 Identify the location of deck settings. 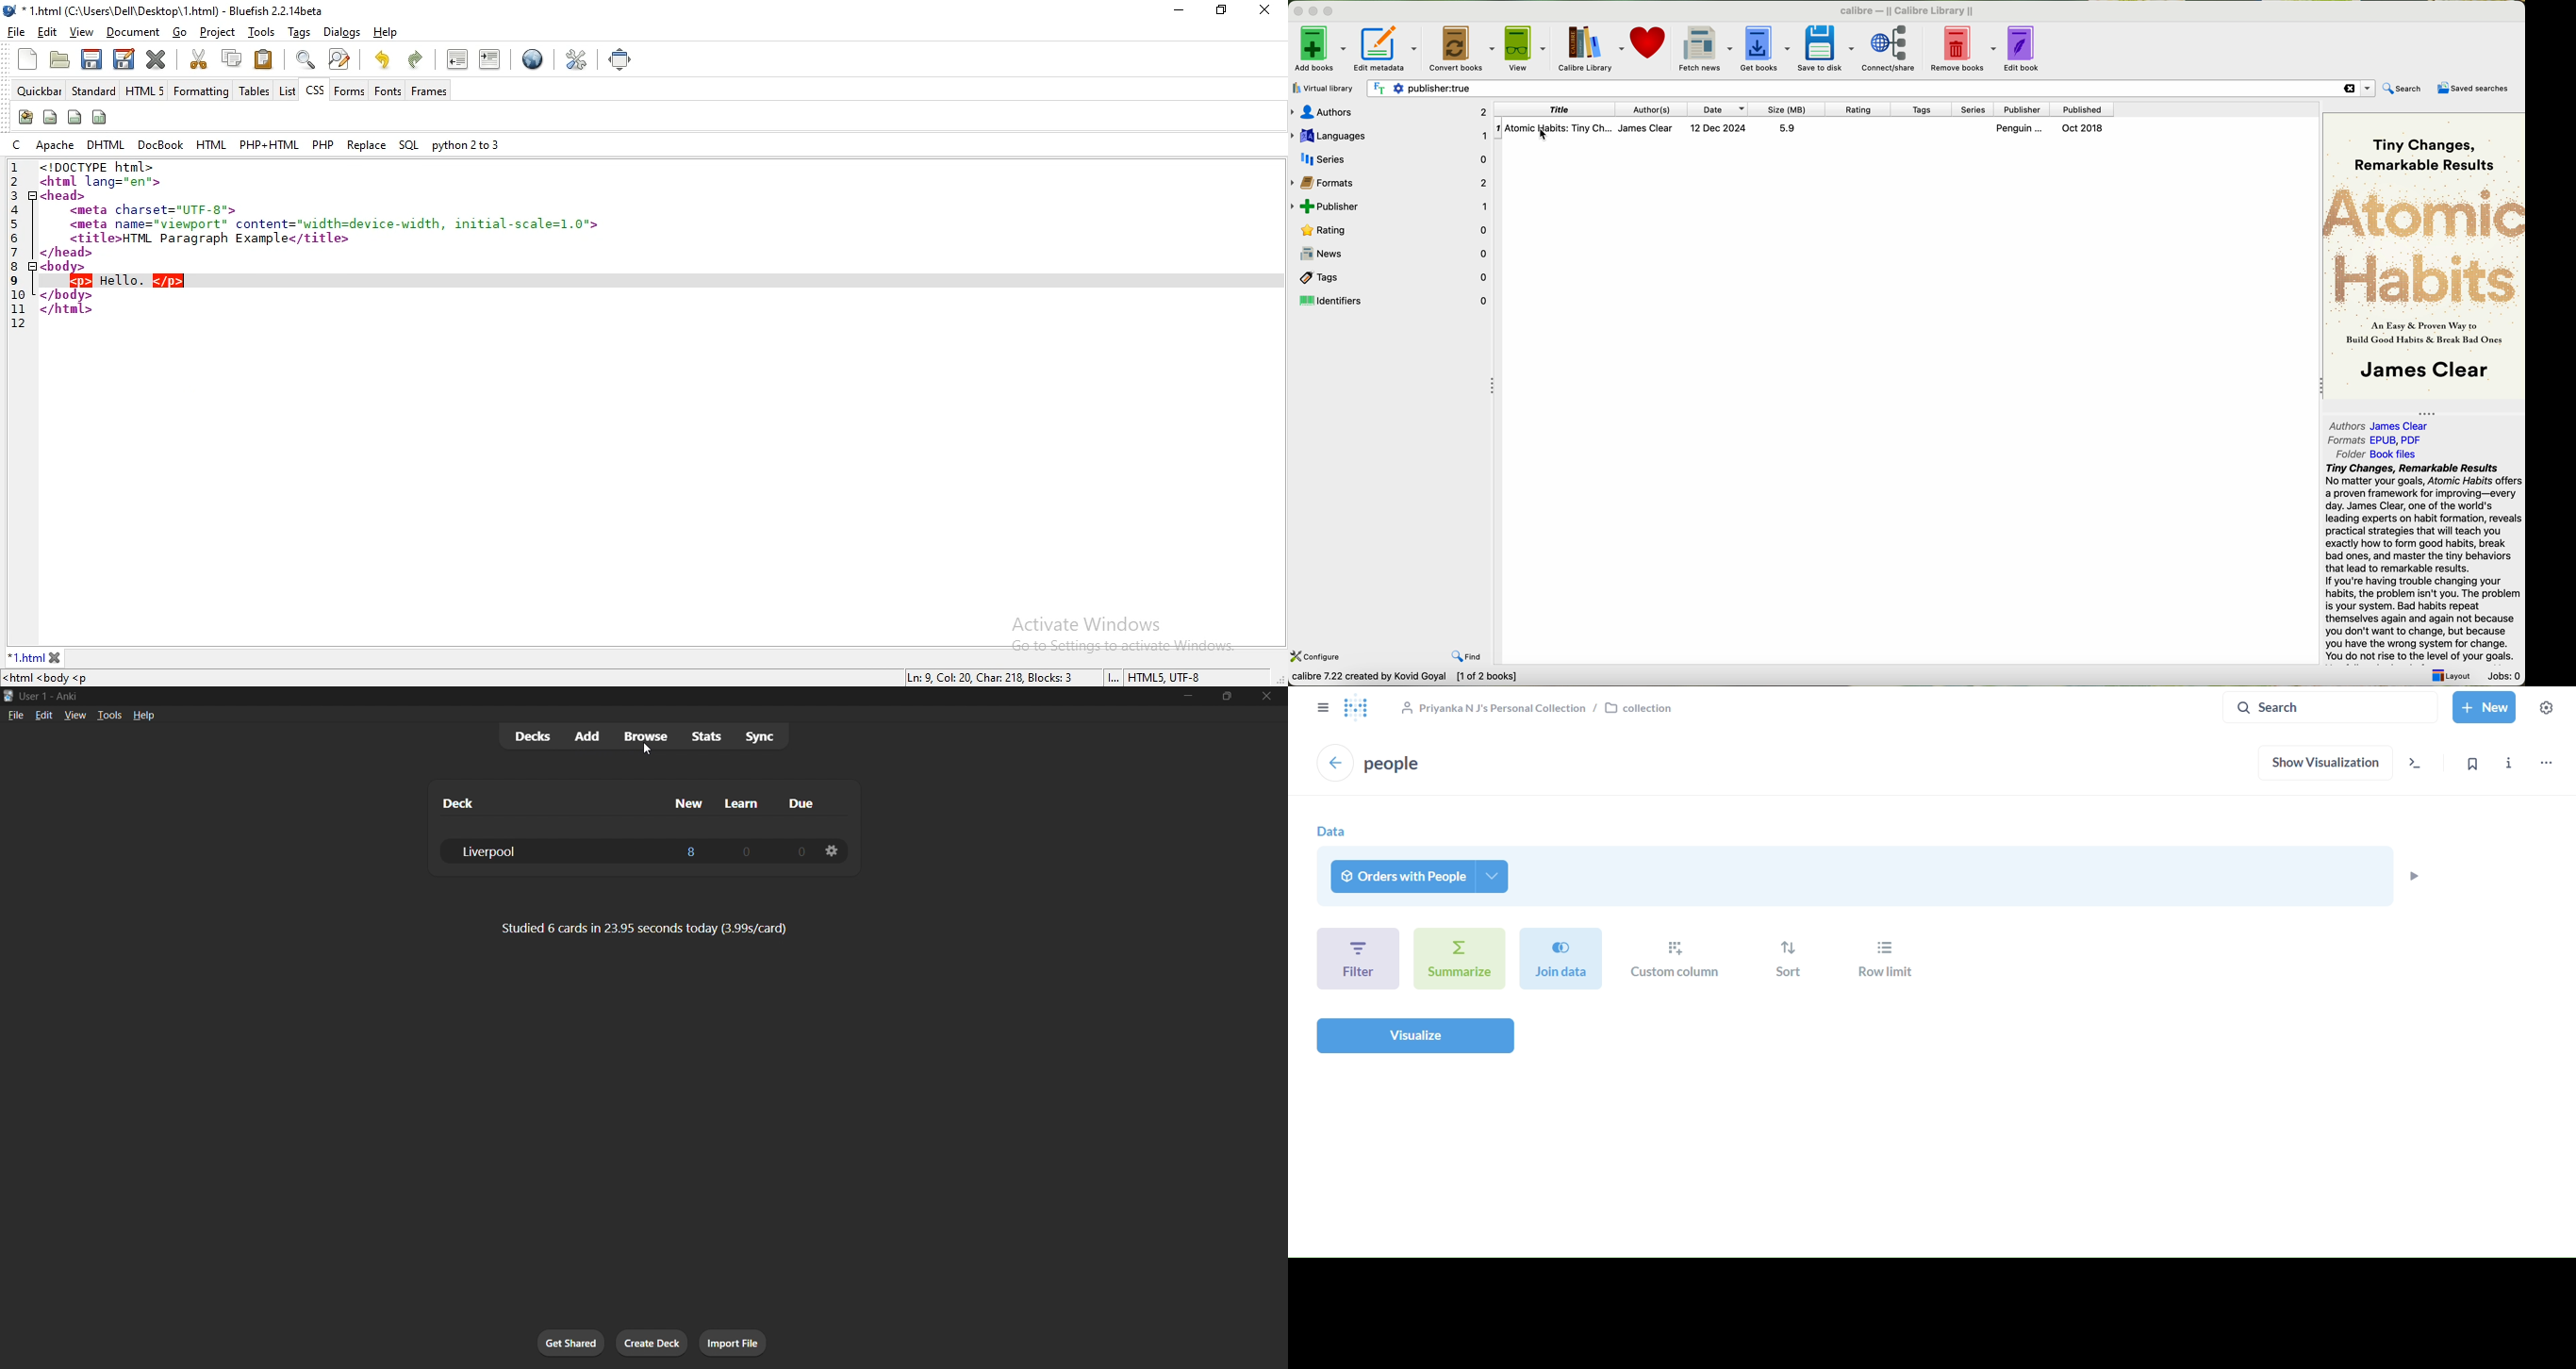
(839, 853).